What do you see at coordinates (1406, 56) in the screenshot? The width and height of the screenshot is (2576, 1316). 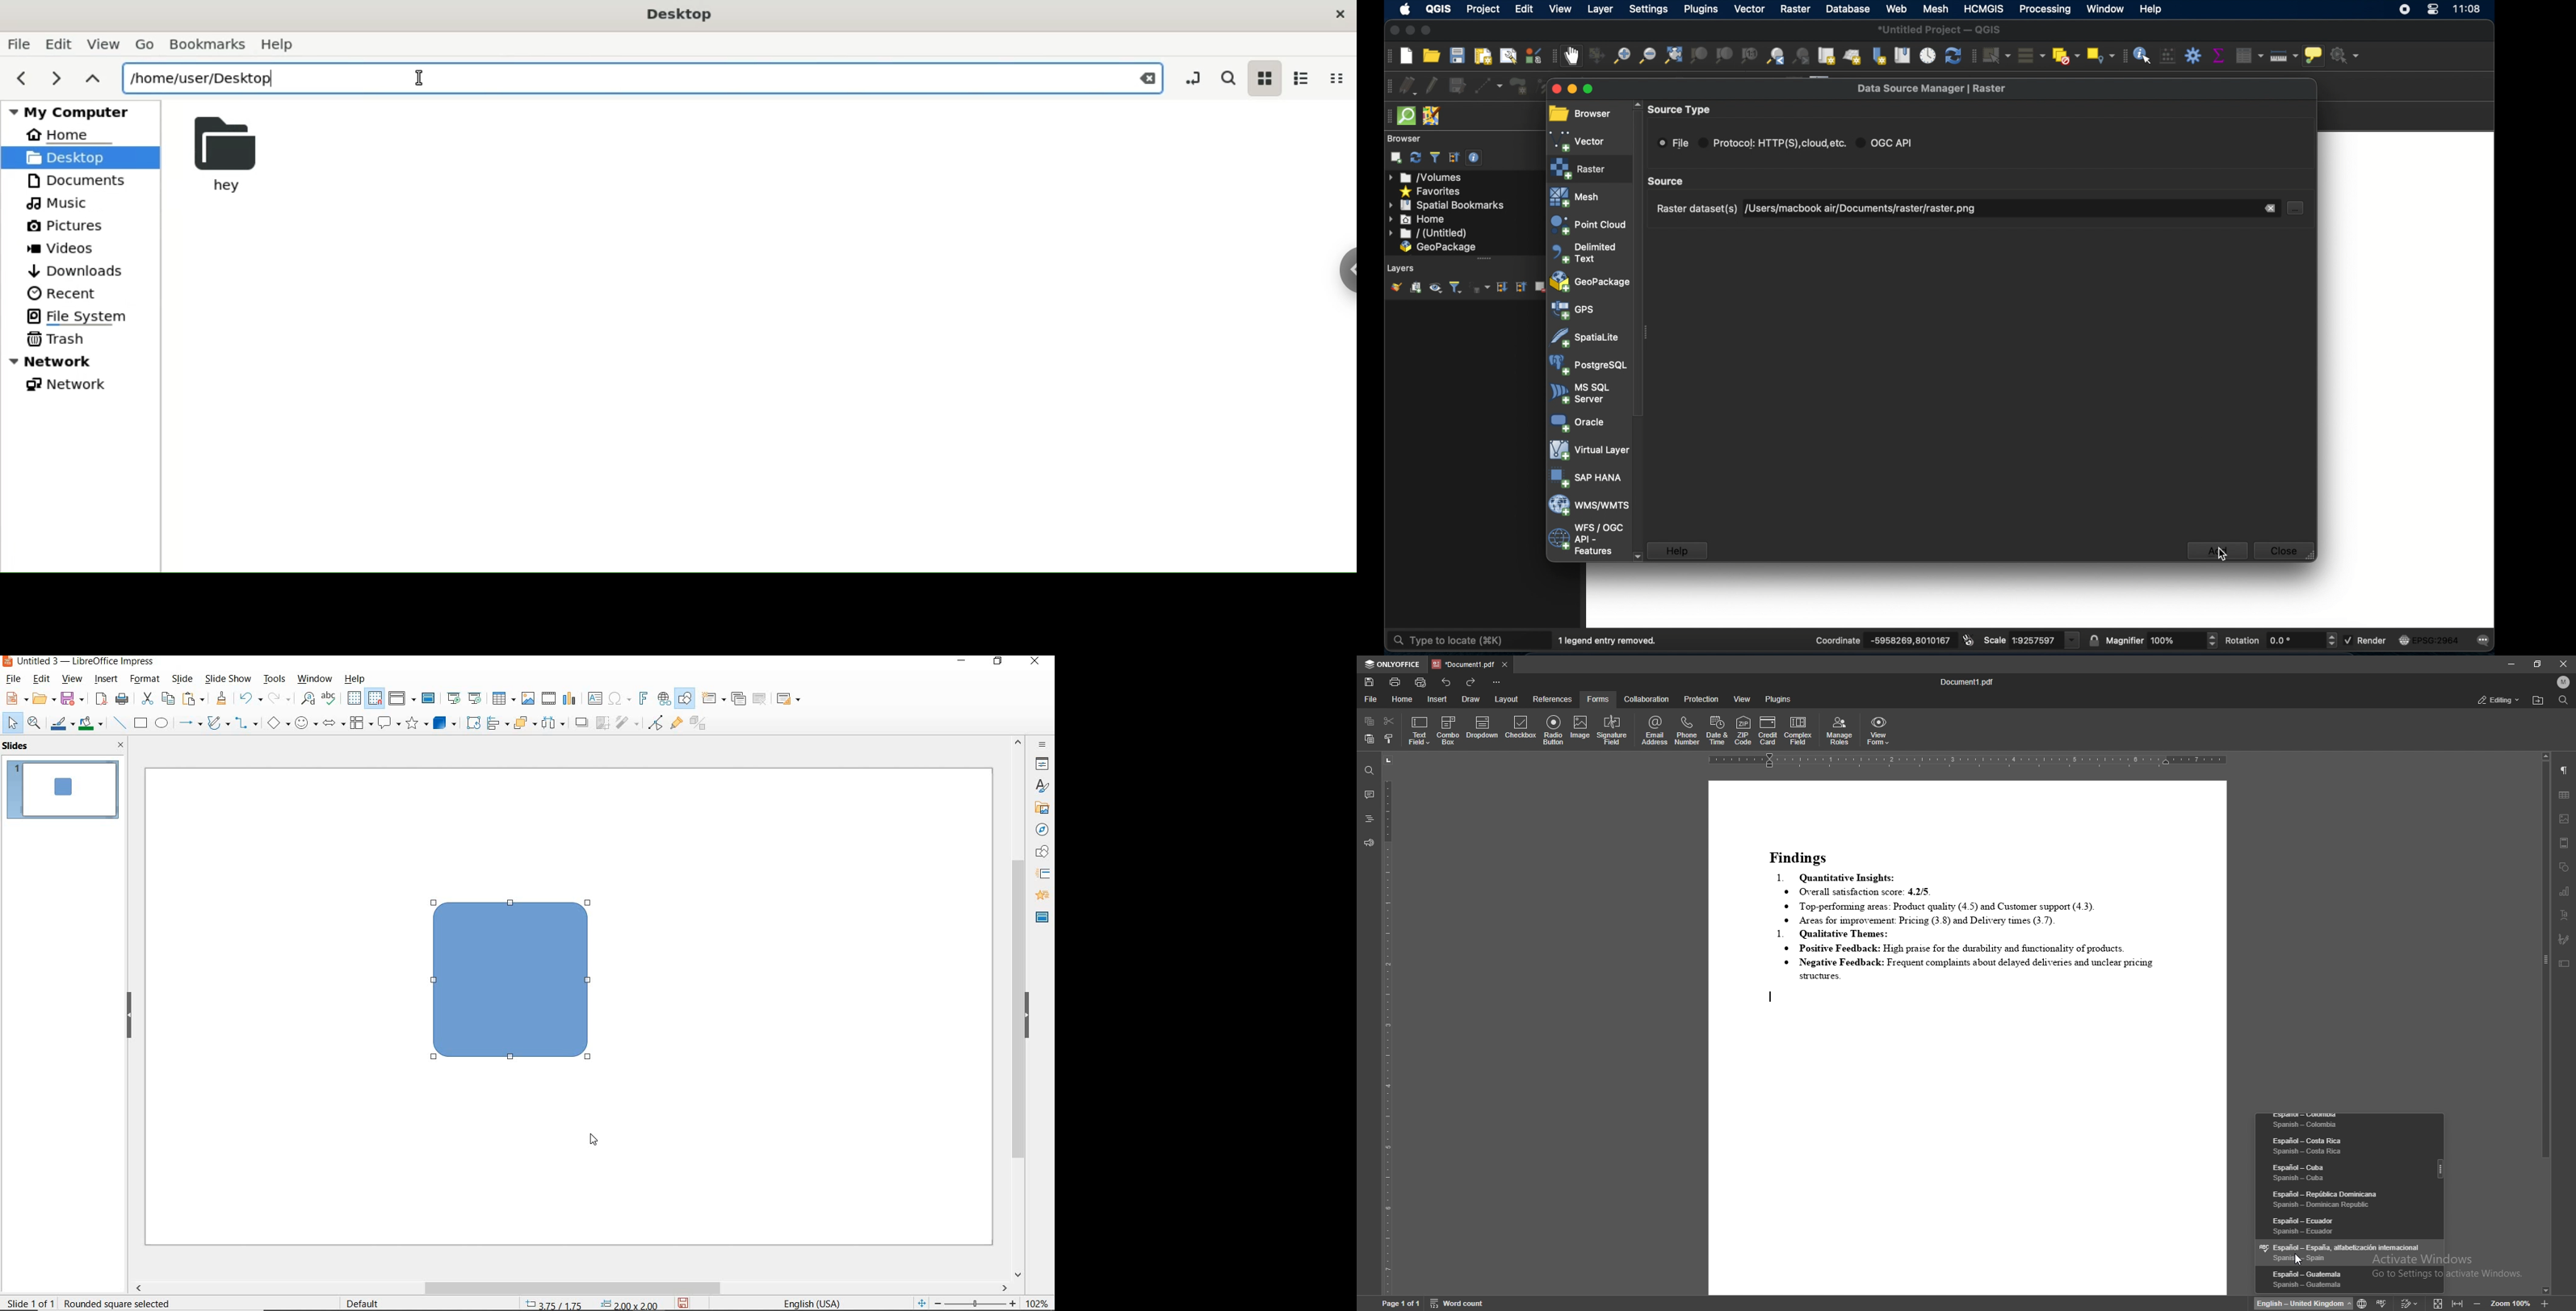 I see `create new project` at bounding box center [1406, 56].